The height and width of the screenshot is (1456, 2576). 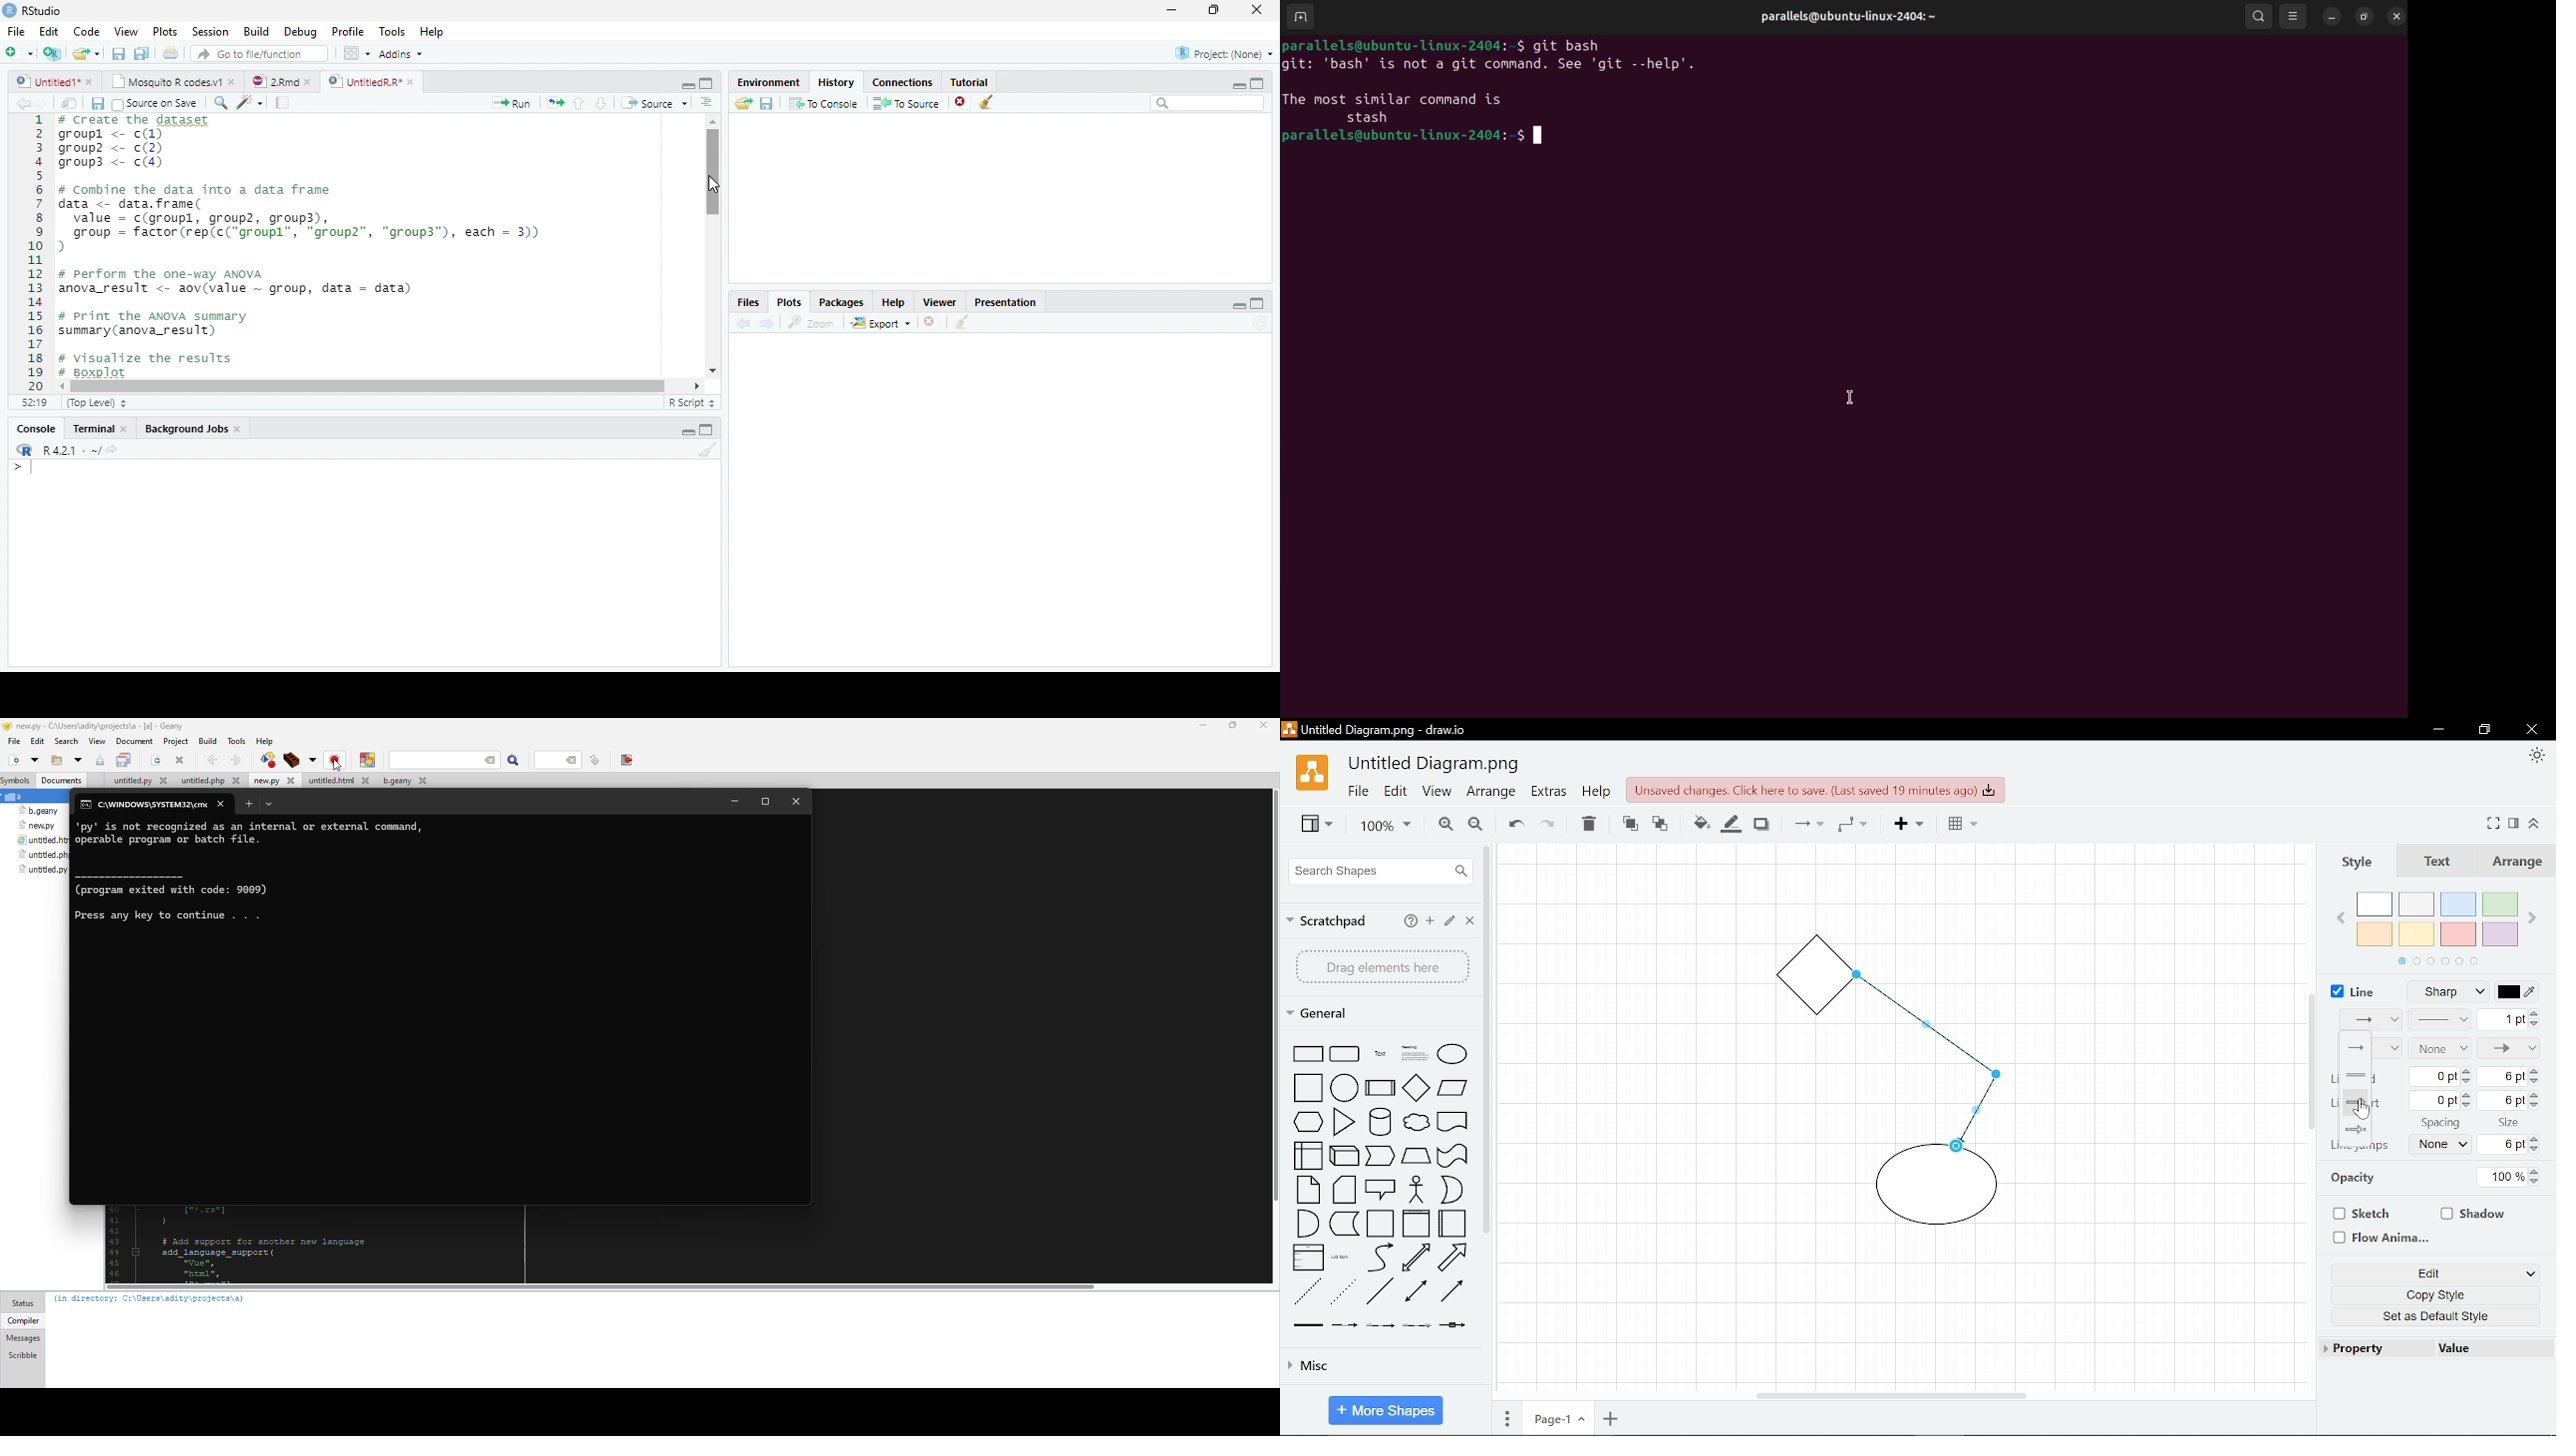 I want to click on shape, so click(x=1308, y=1190).